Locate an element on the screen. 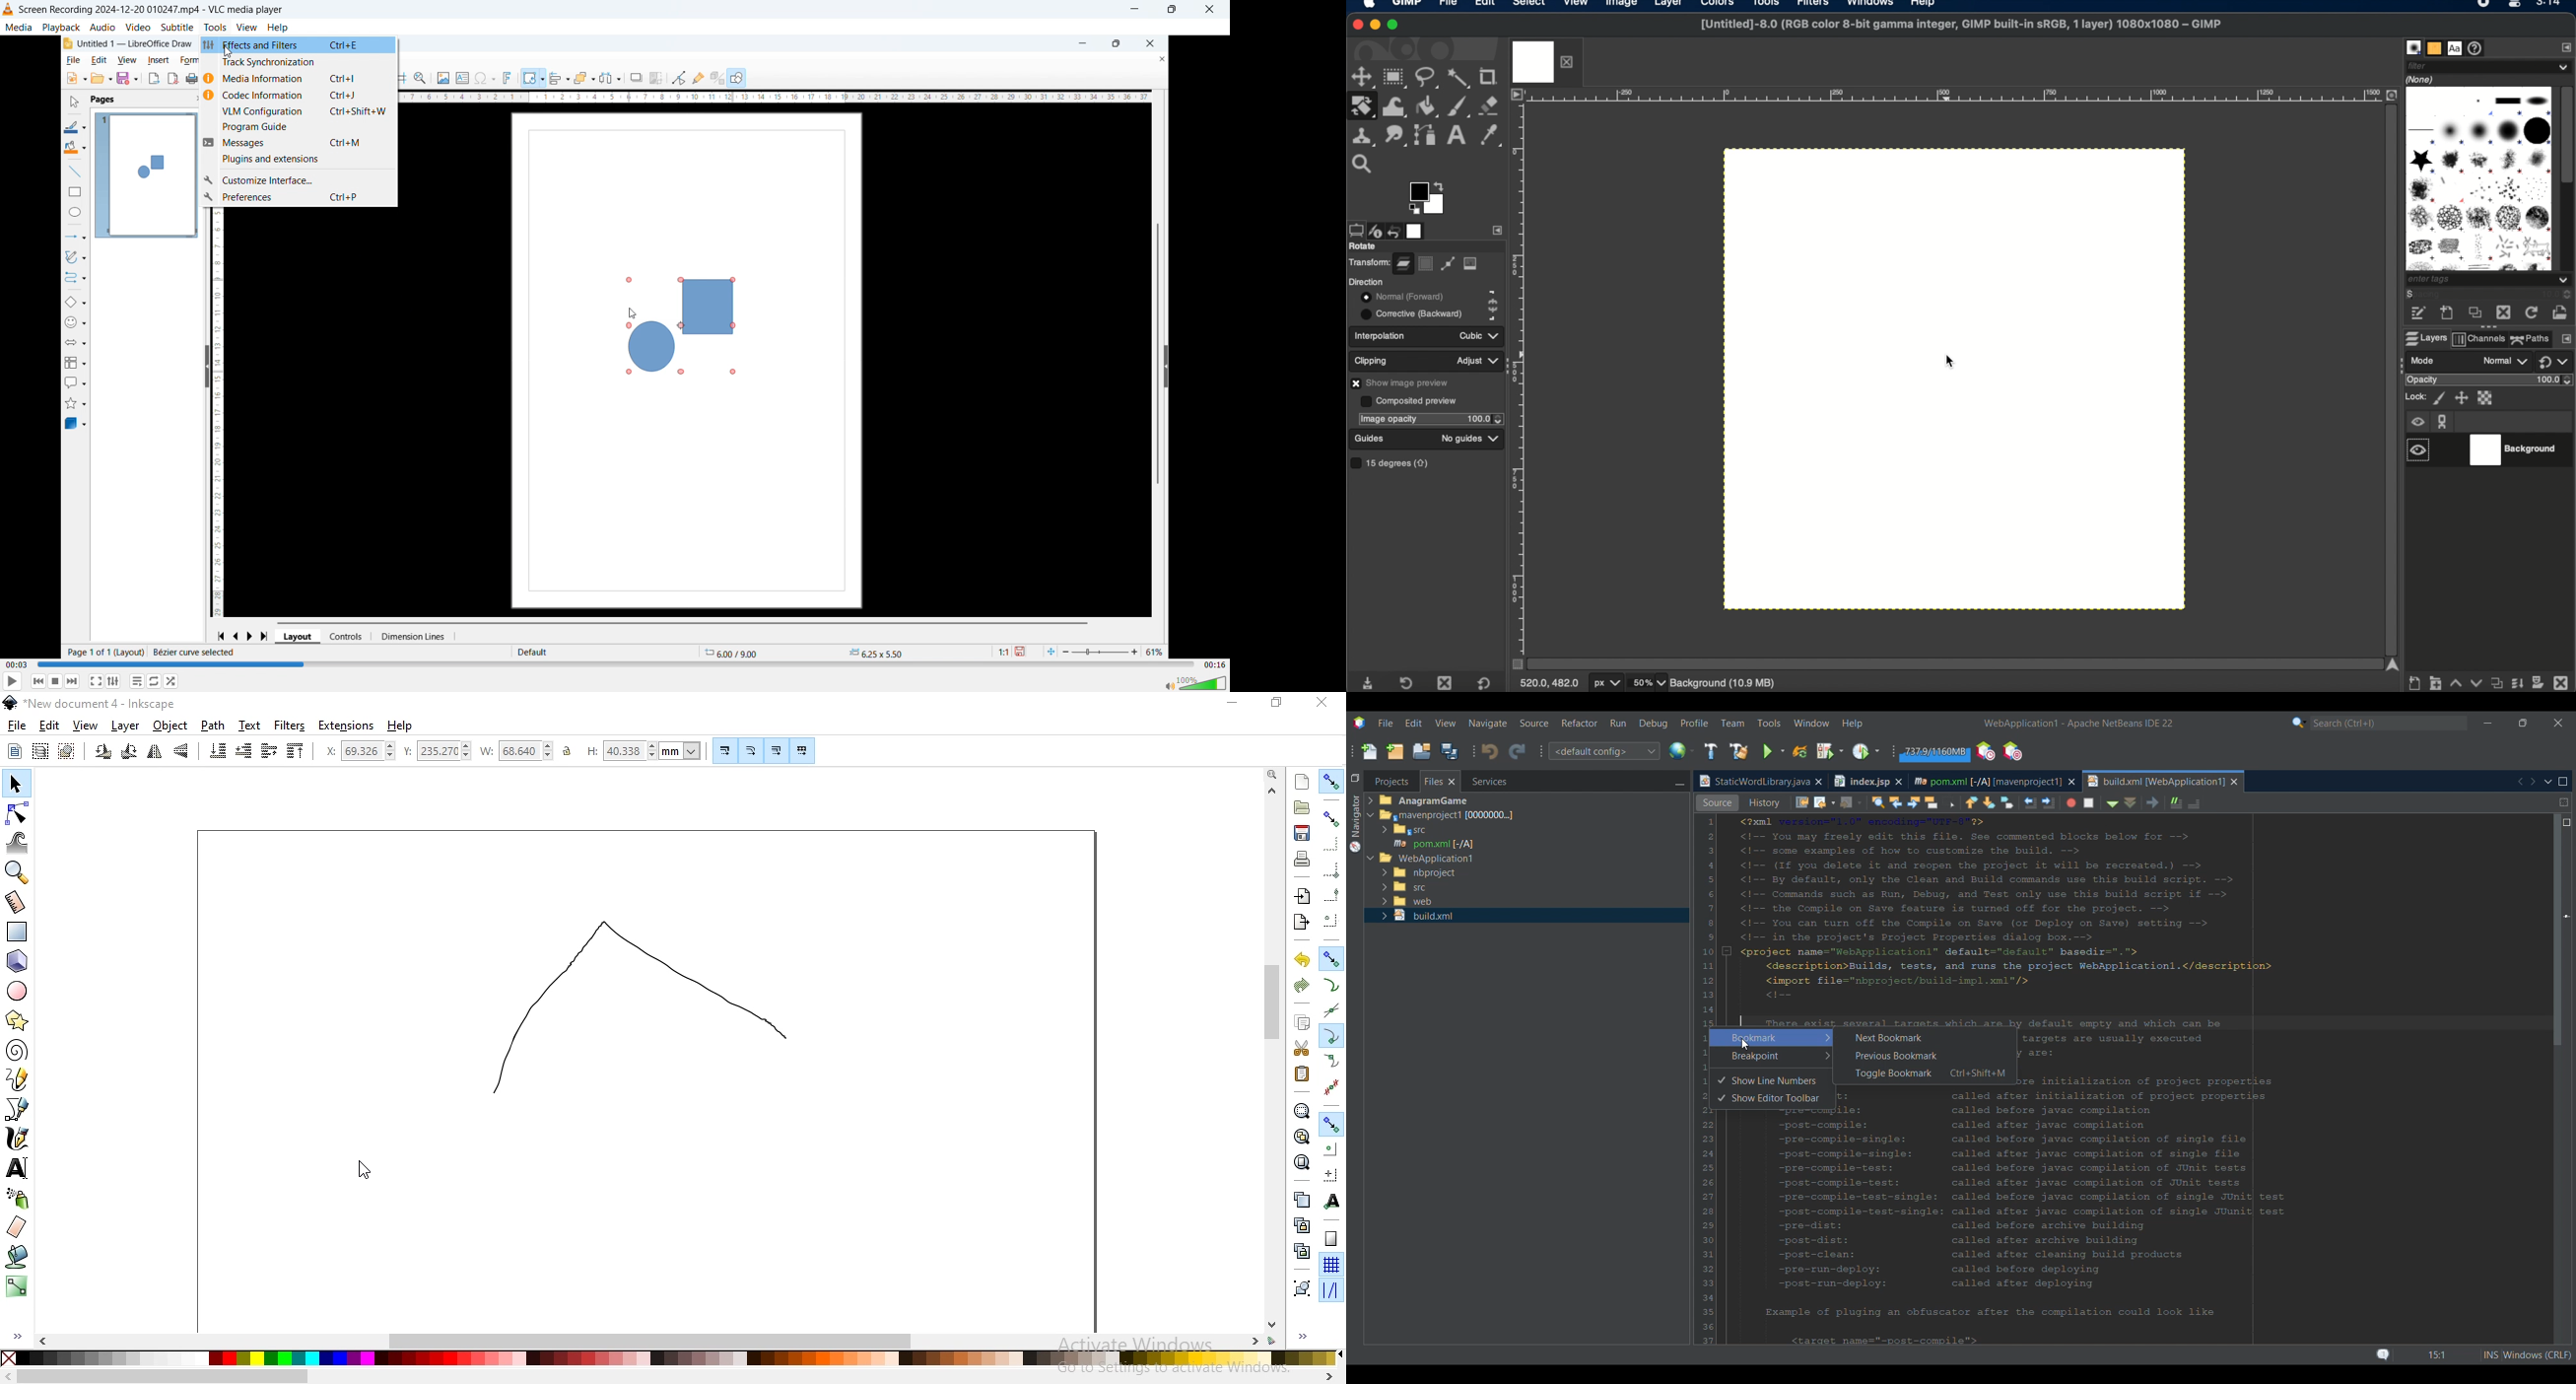  Project name added is located at coordinates (2078, 723).